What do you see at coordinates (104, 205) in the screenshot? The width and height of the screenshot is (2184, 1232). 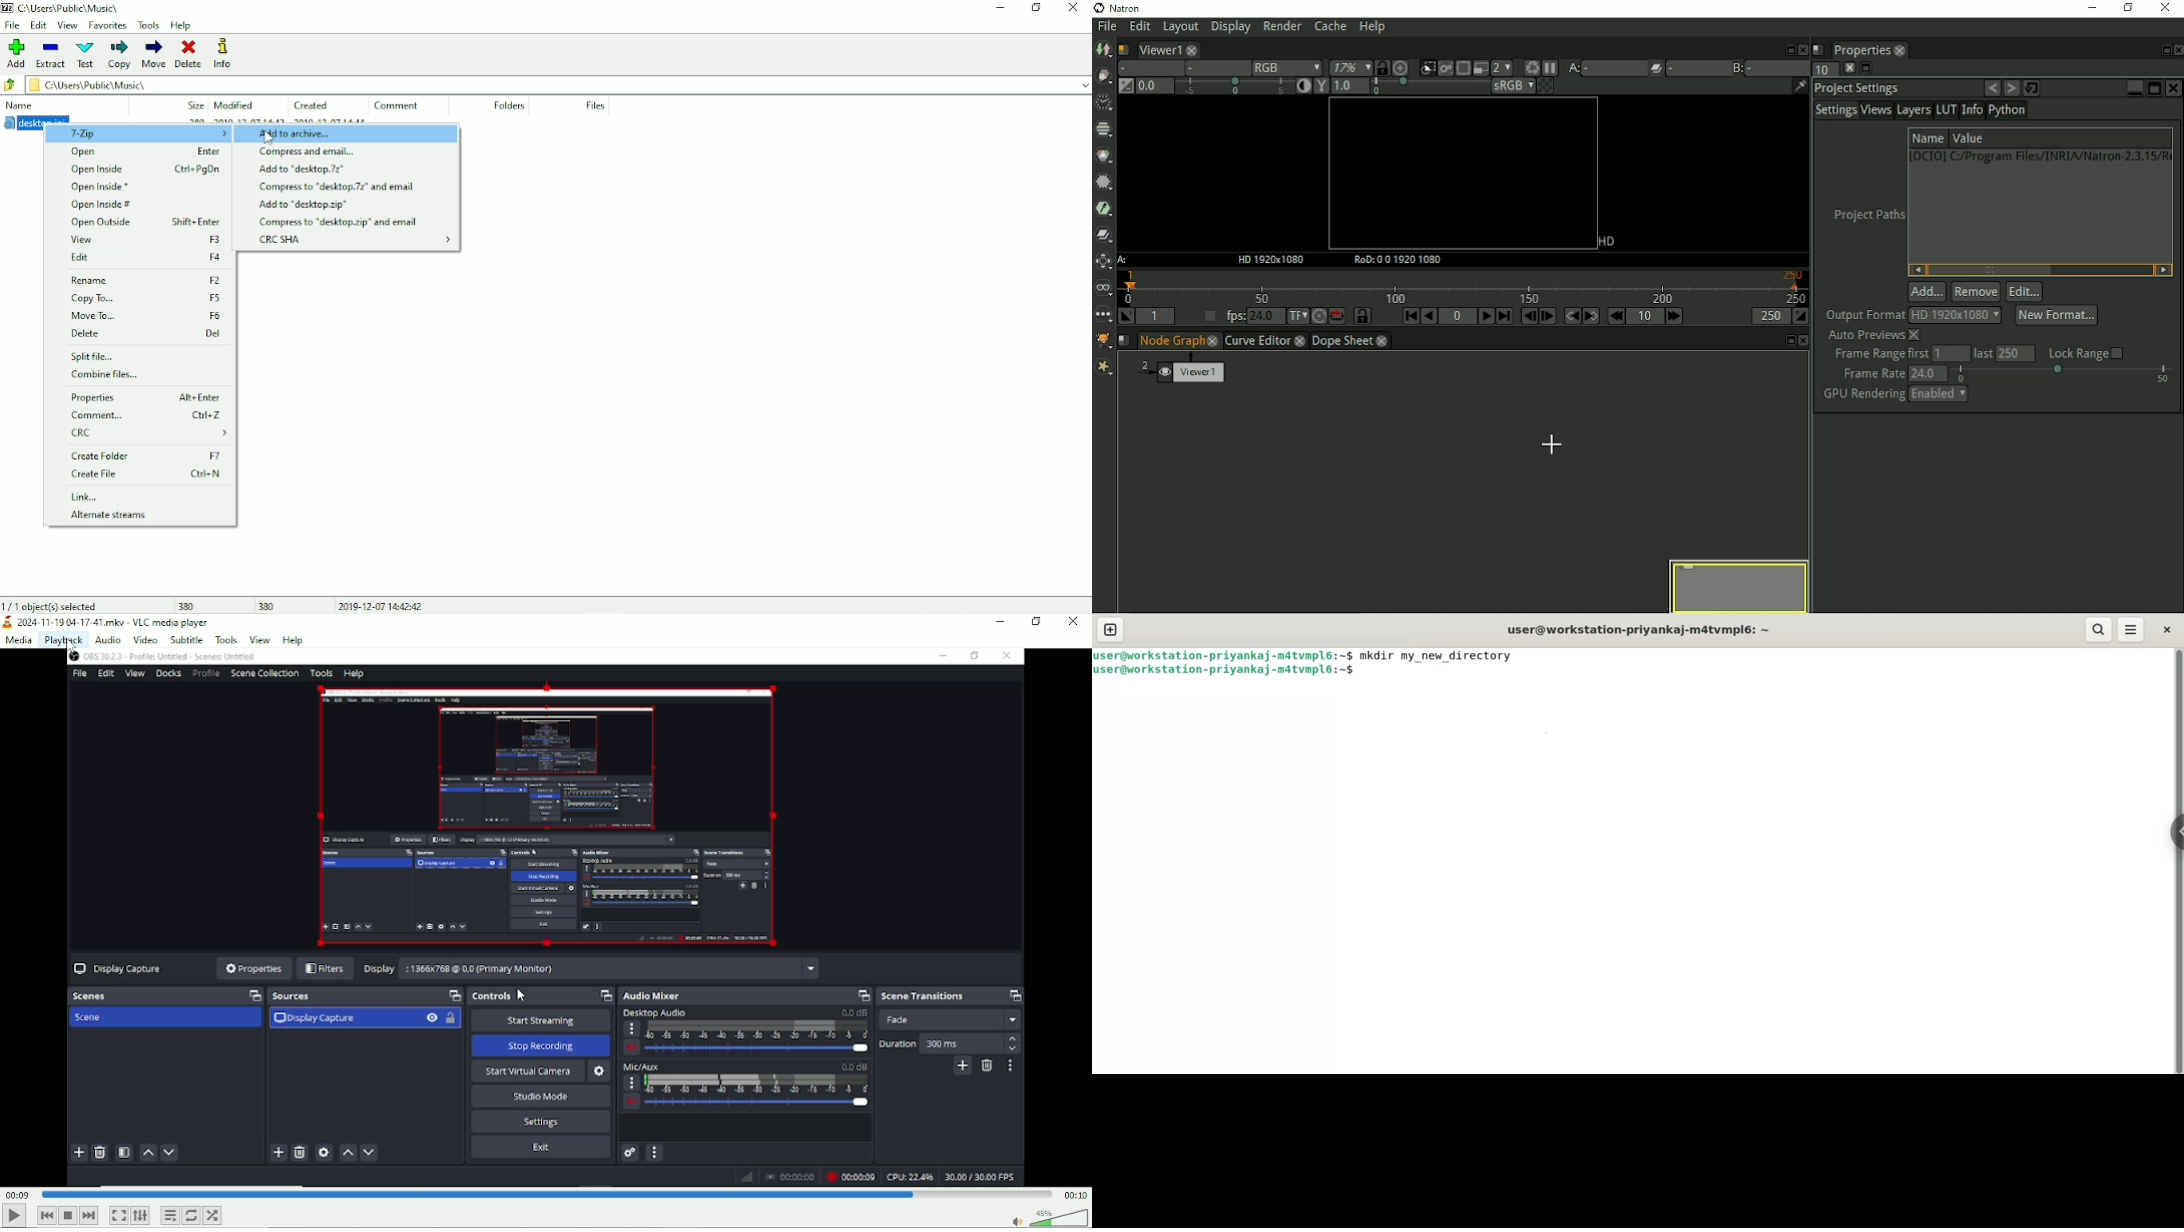 I see `Open Inside #` at bounding box center [104, 205].